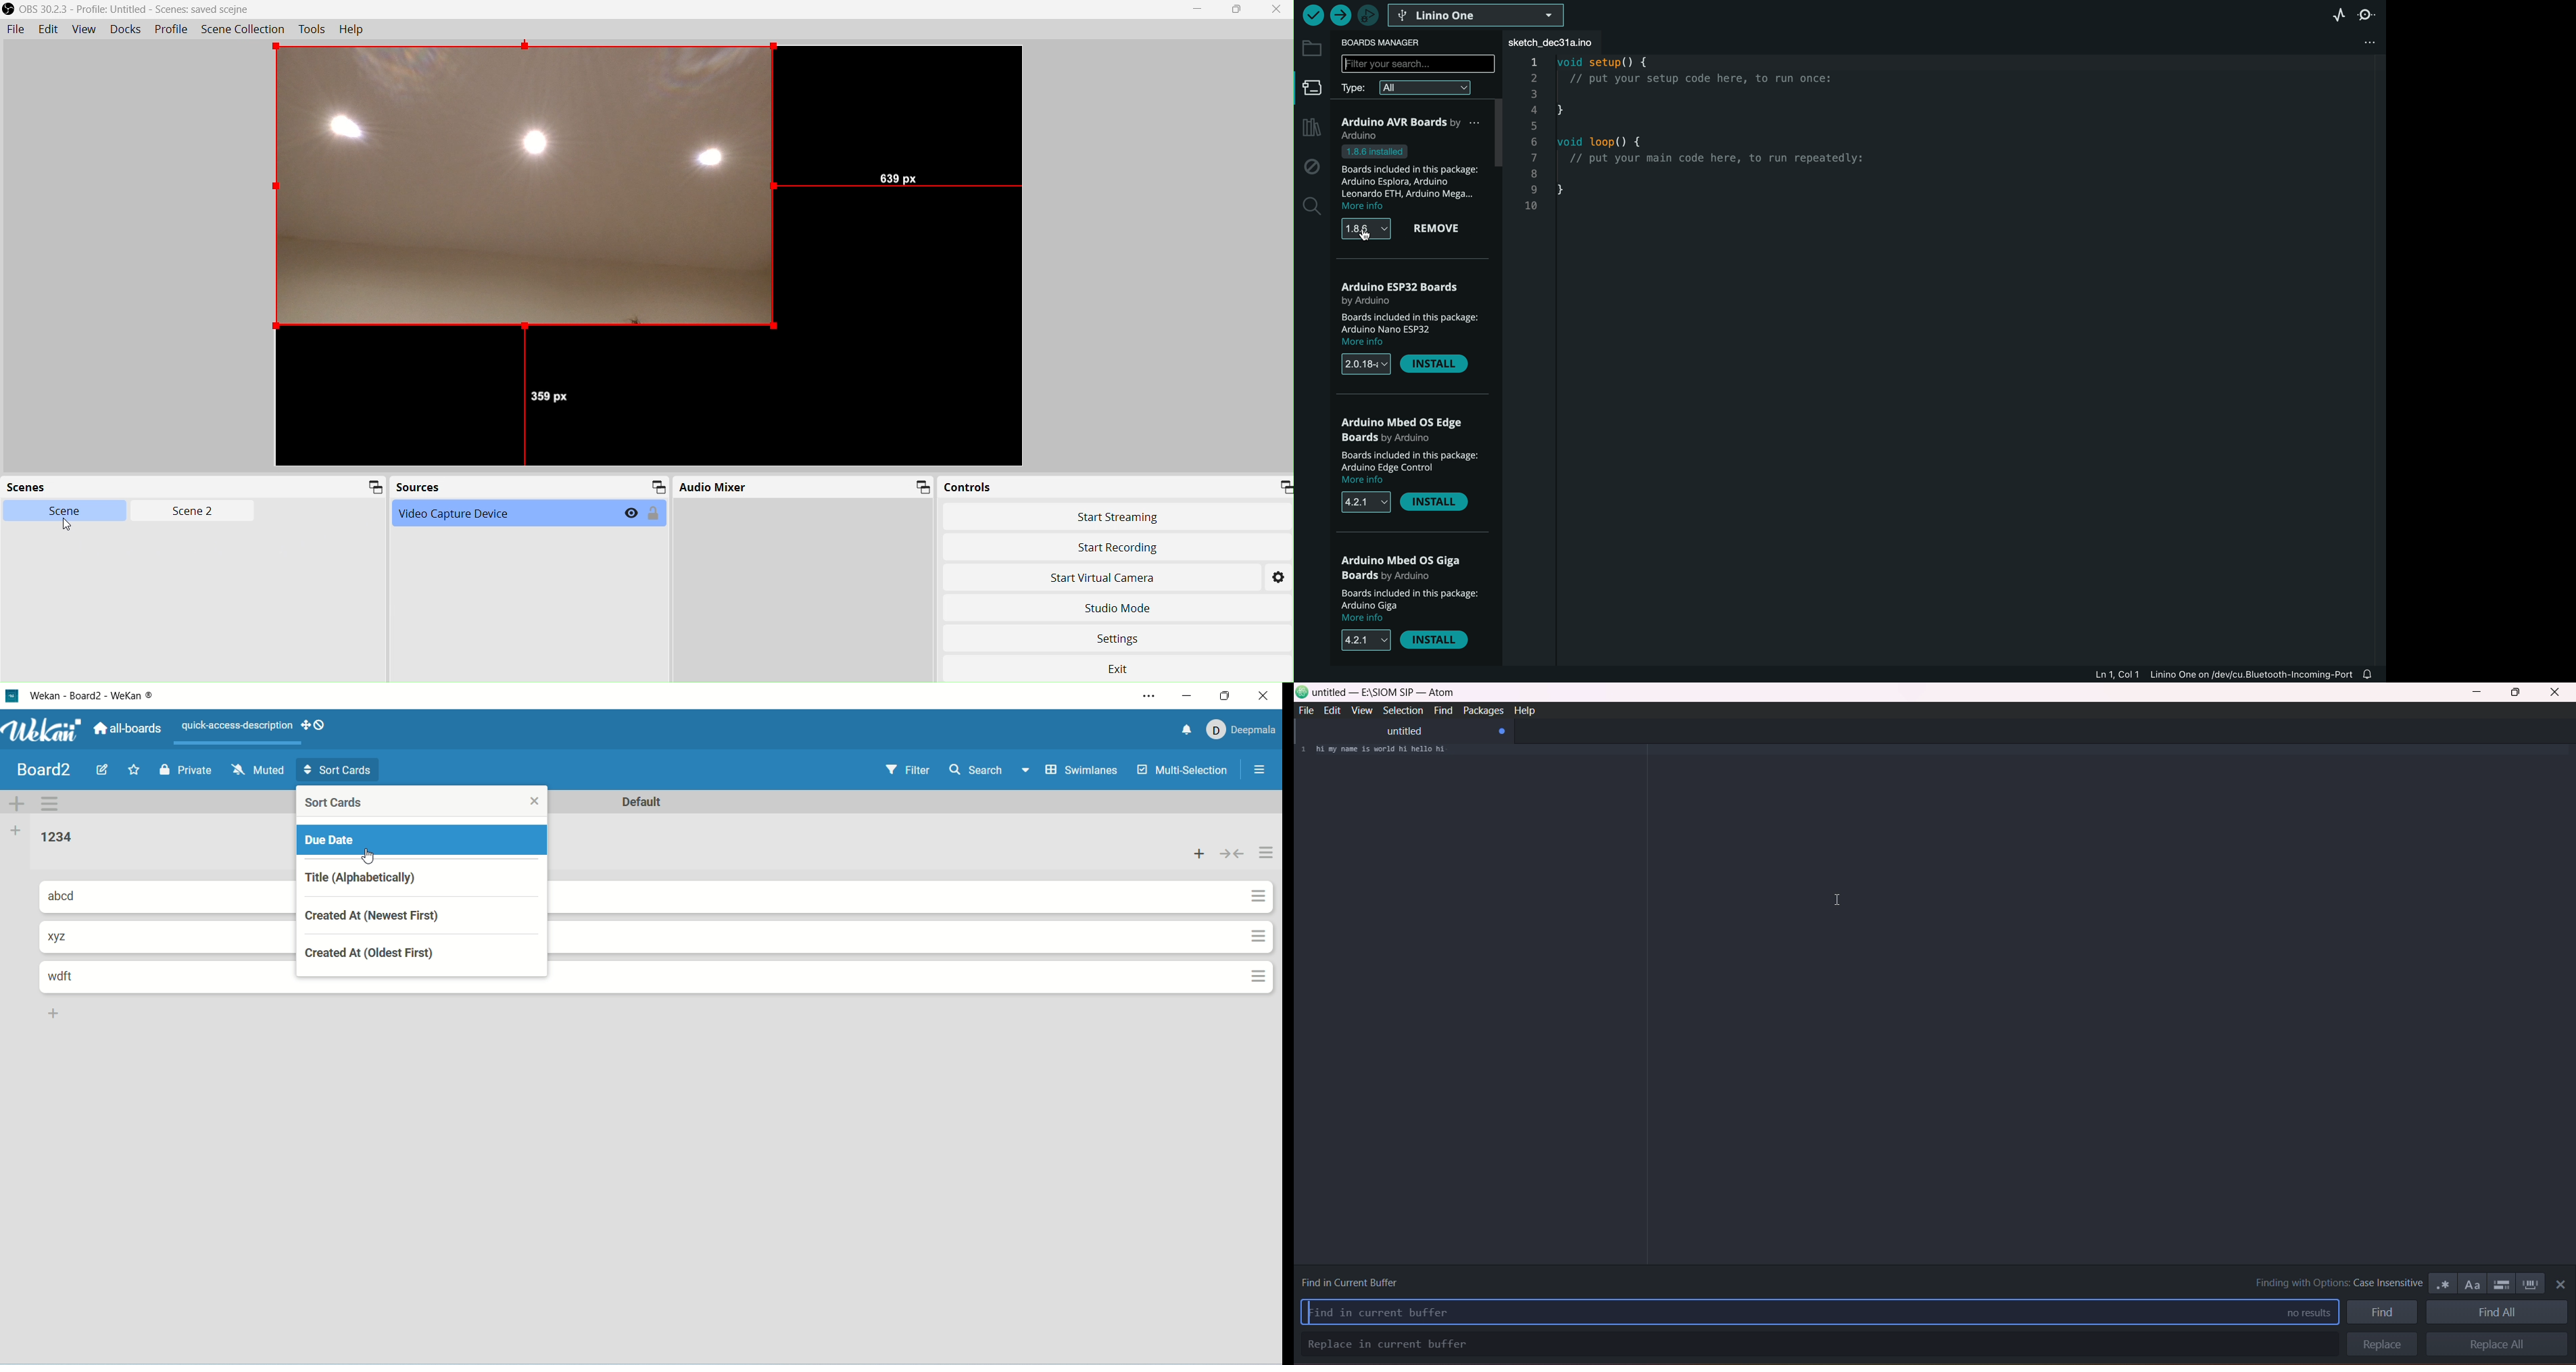 This screenshot has height=1372, width=2576. I want to click on OS GIGA, so click(1405, 567).